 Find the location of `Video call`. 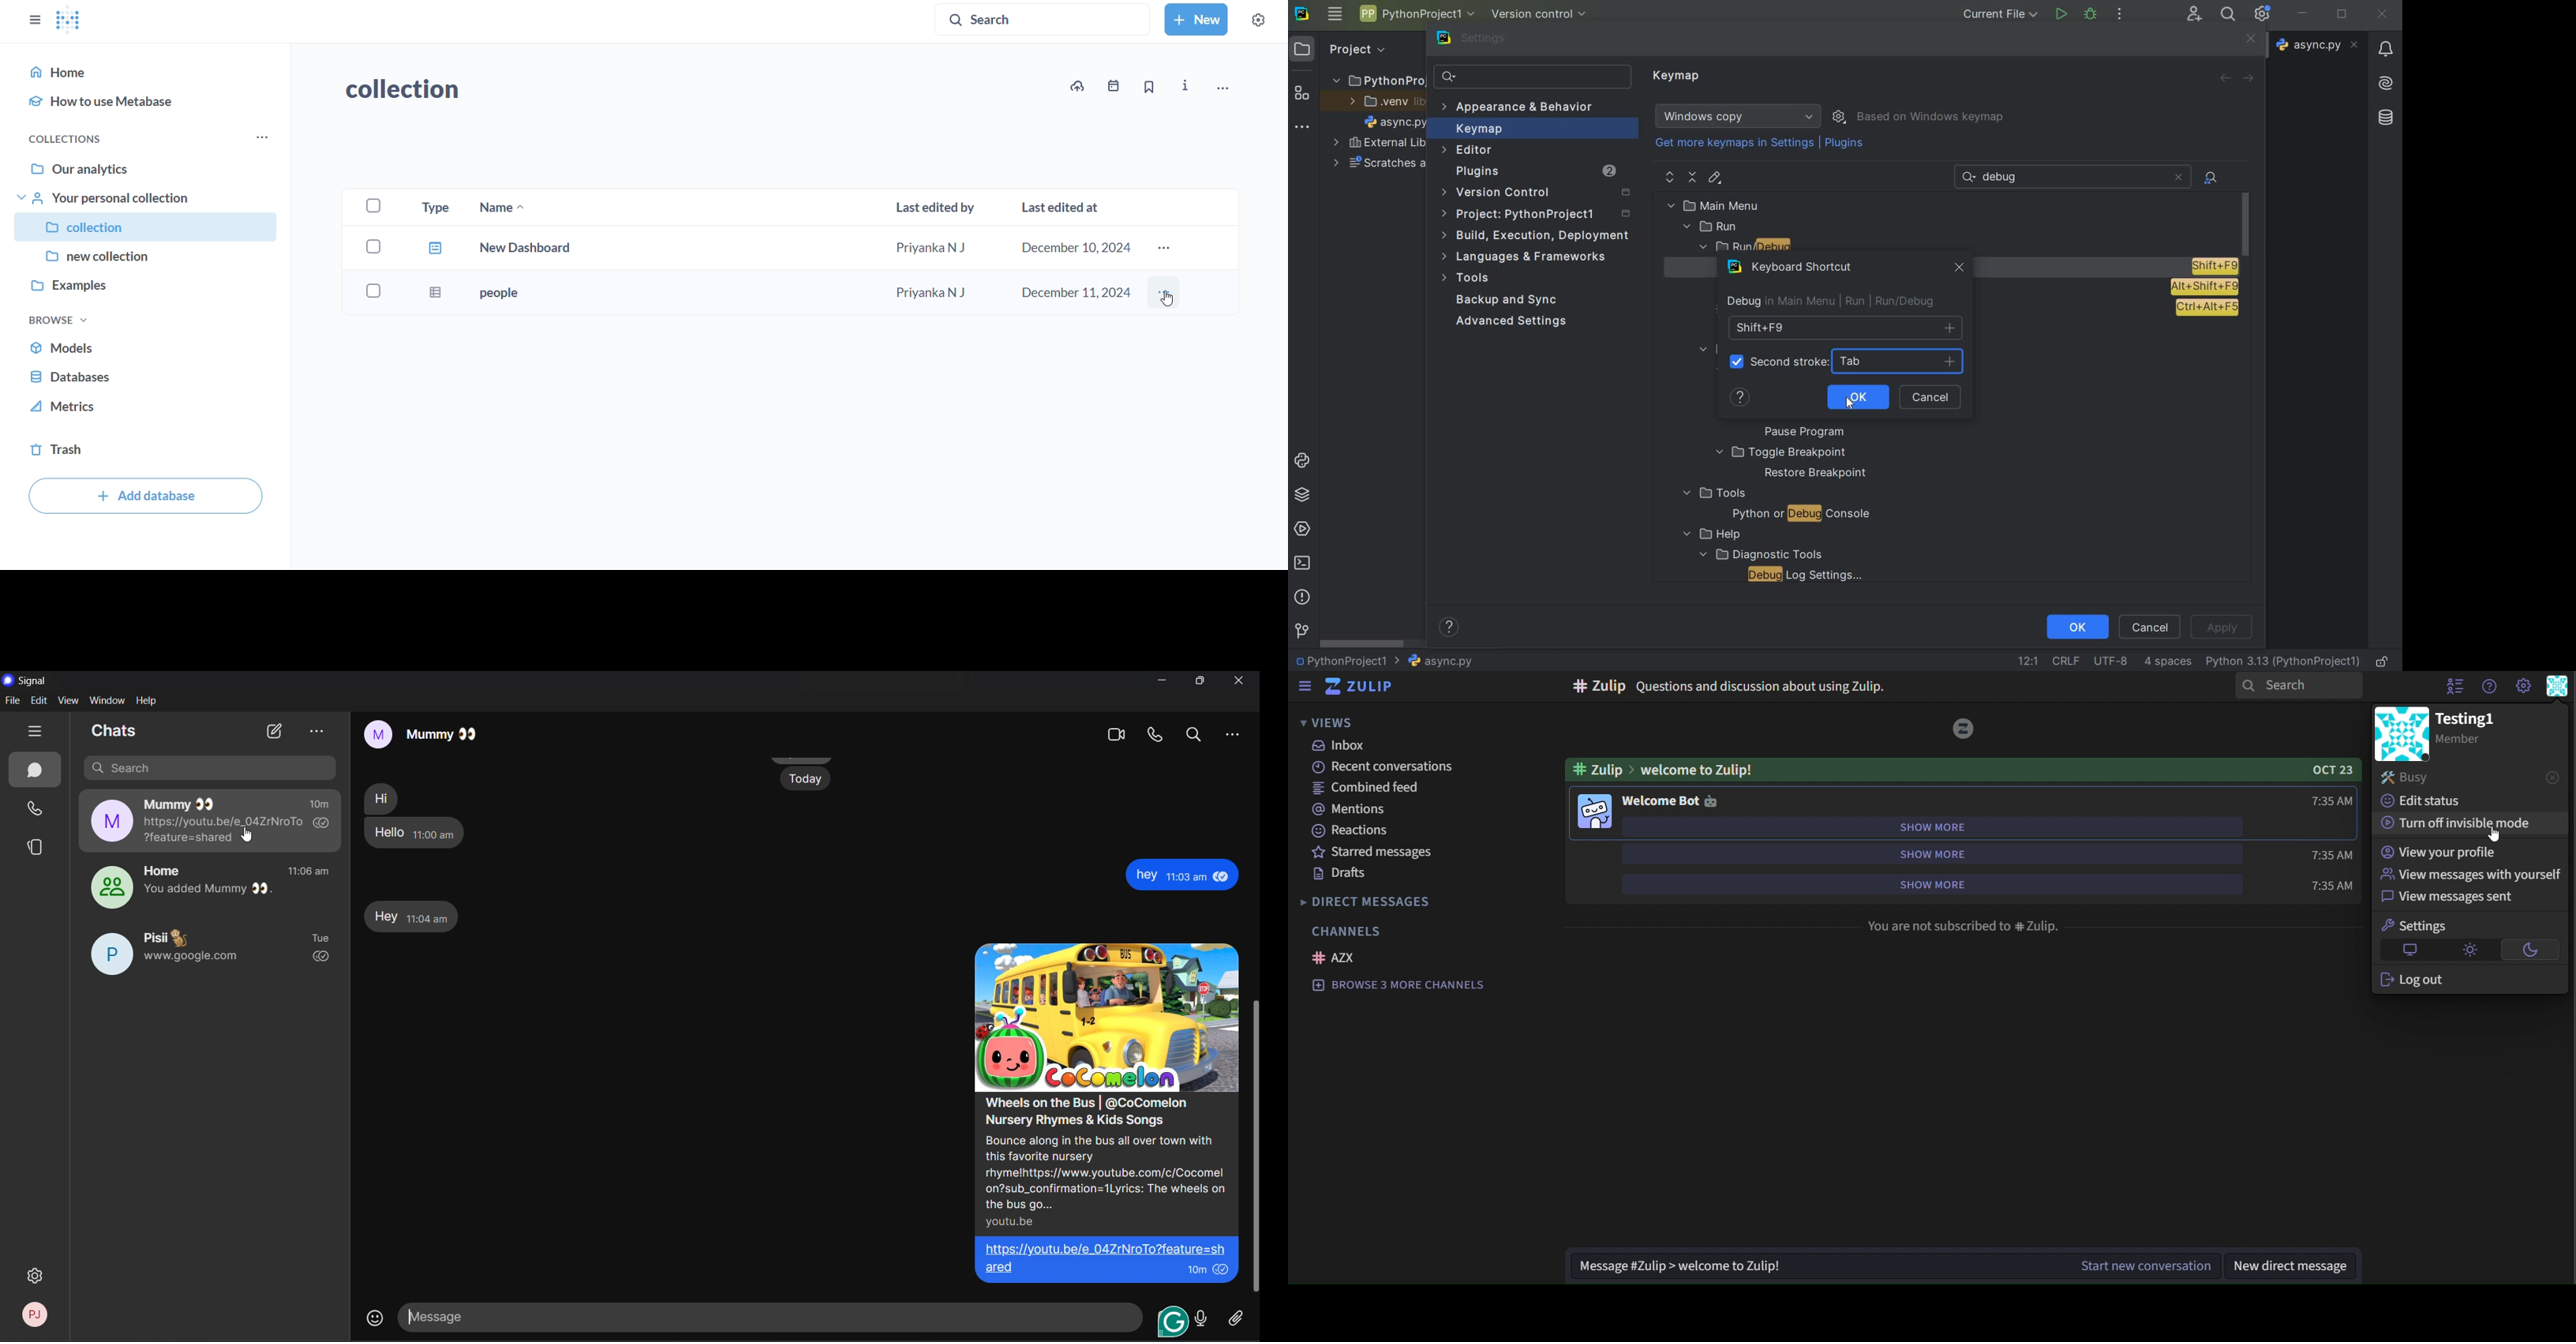

Video call is located at coordinates (1111, 734).